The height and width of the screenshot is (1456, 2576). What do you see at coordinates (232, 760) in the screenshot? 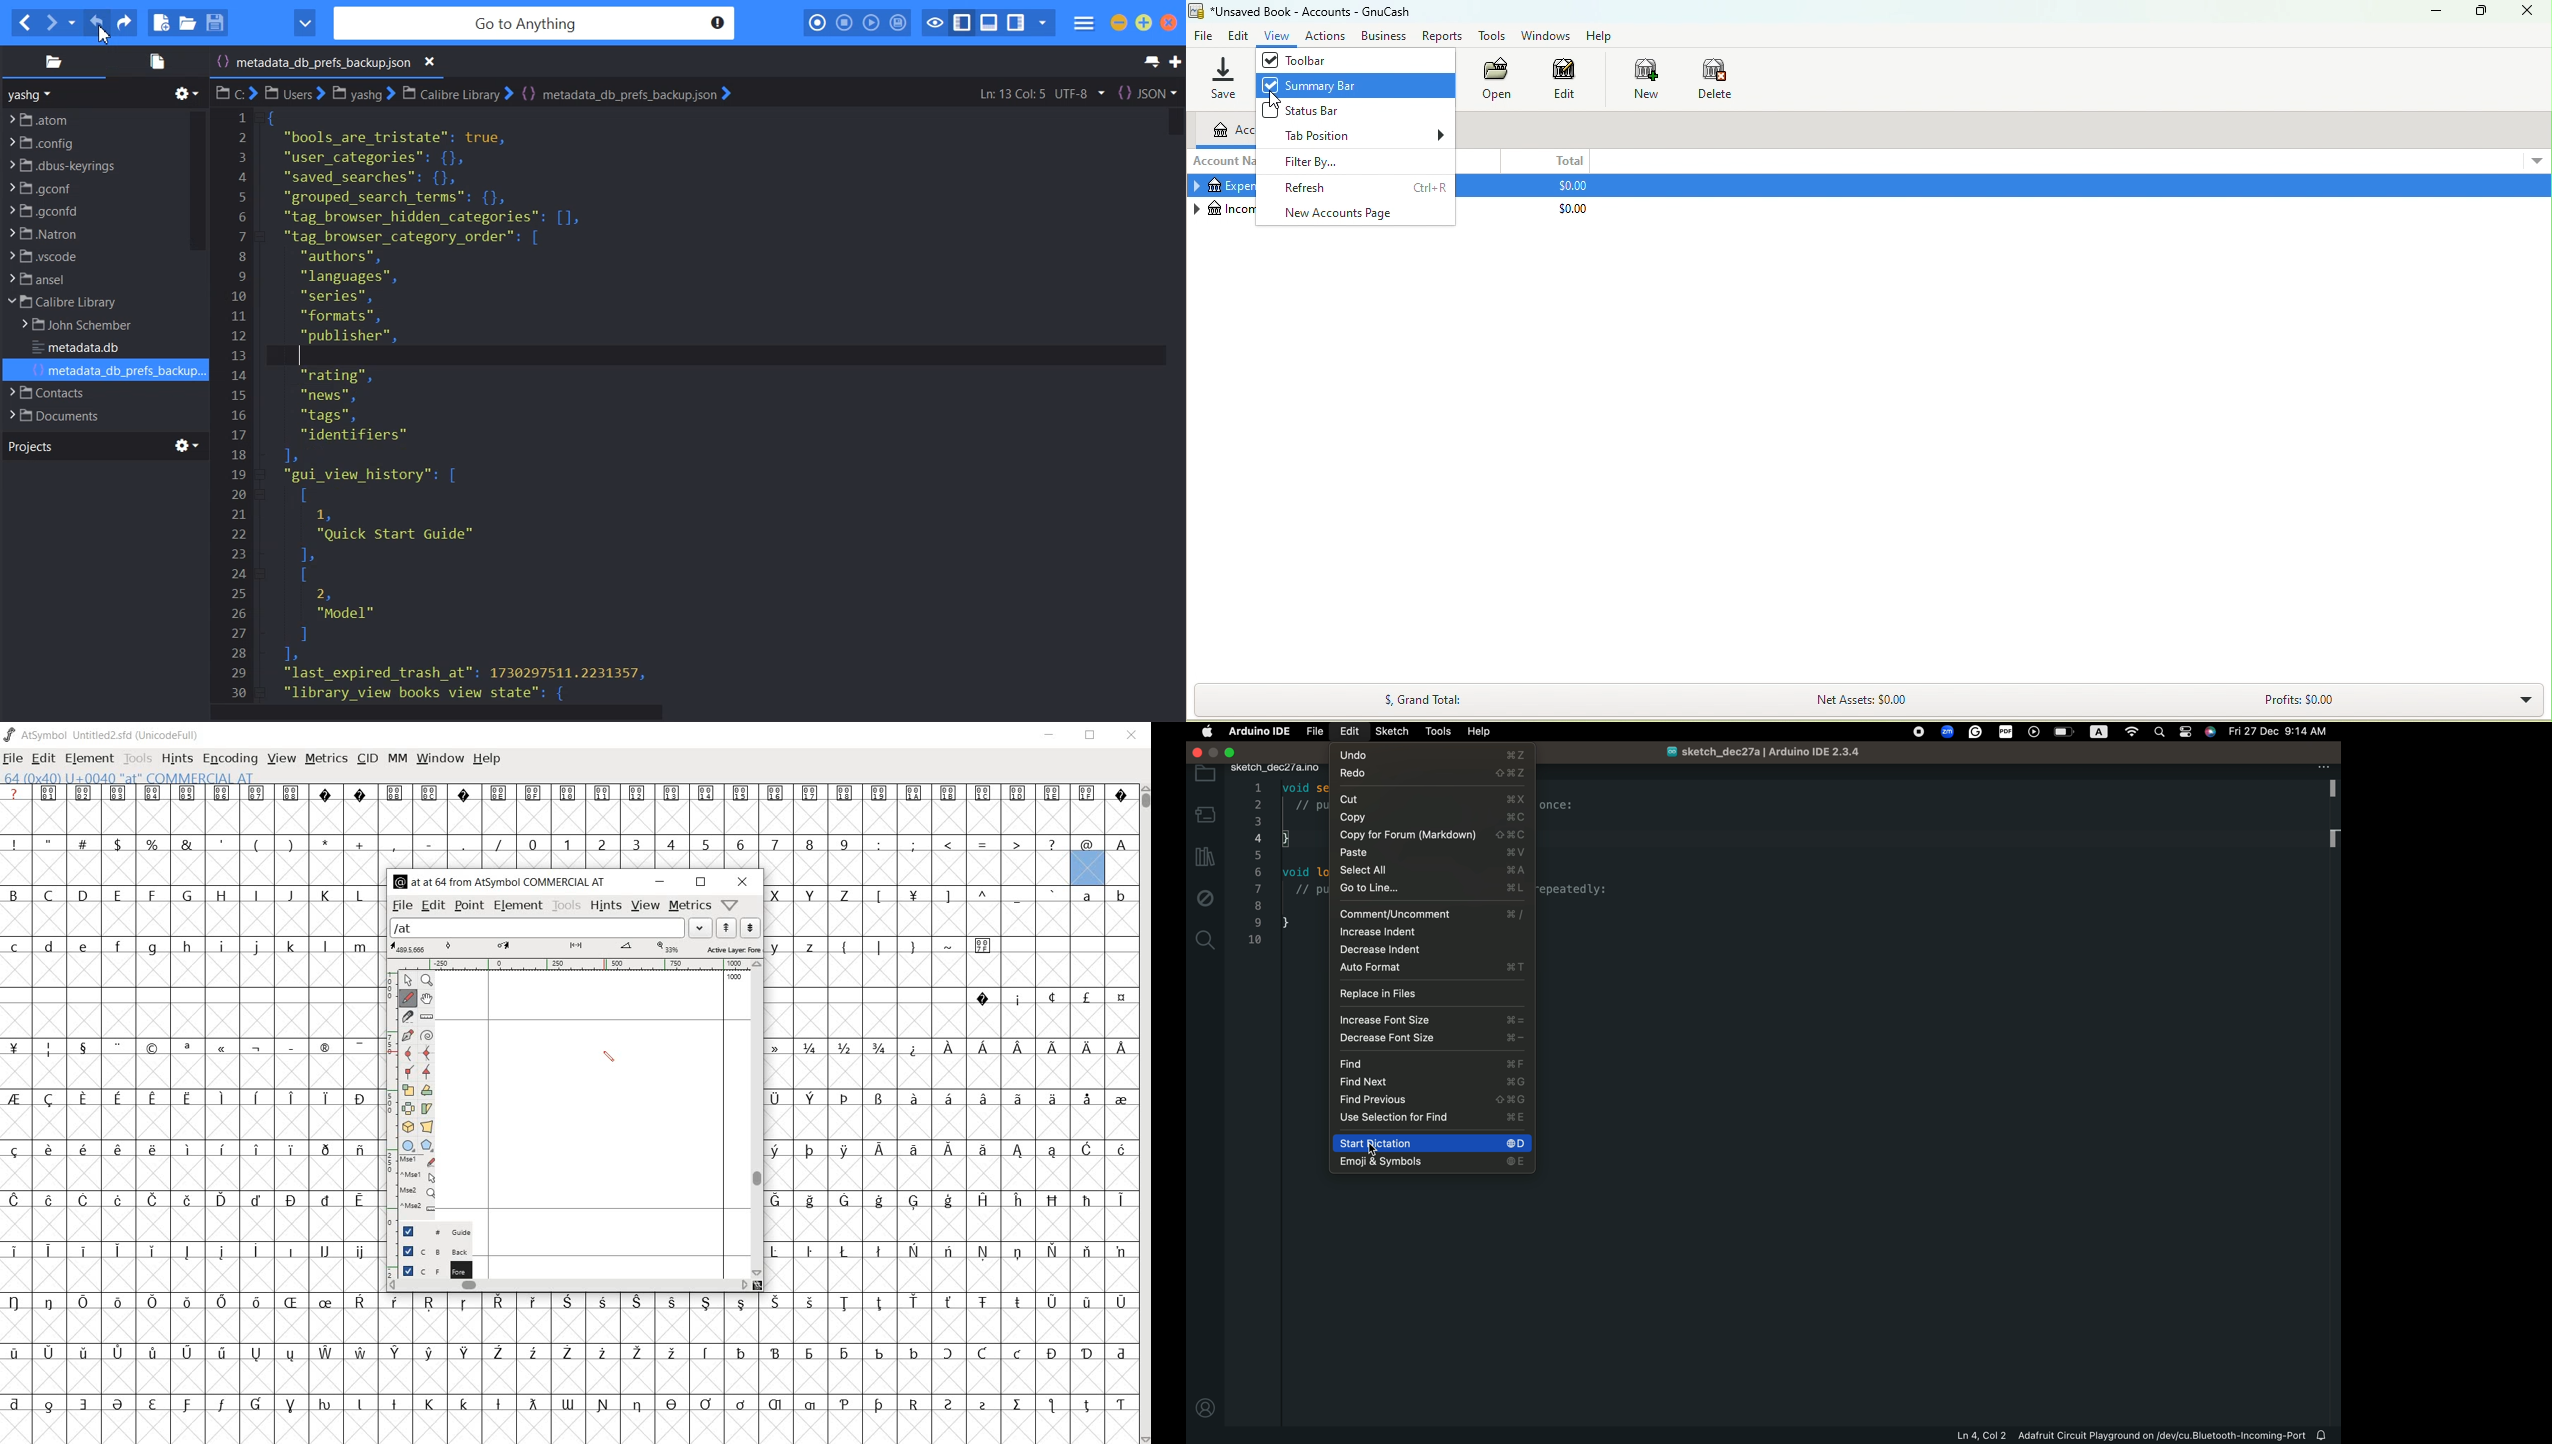
I see `ENCODING` at bounding box center [232, 760].